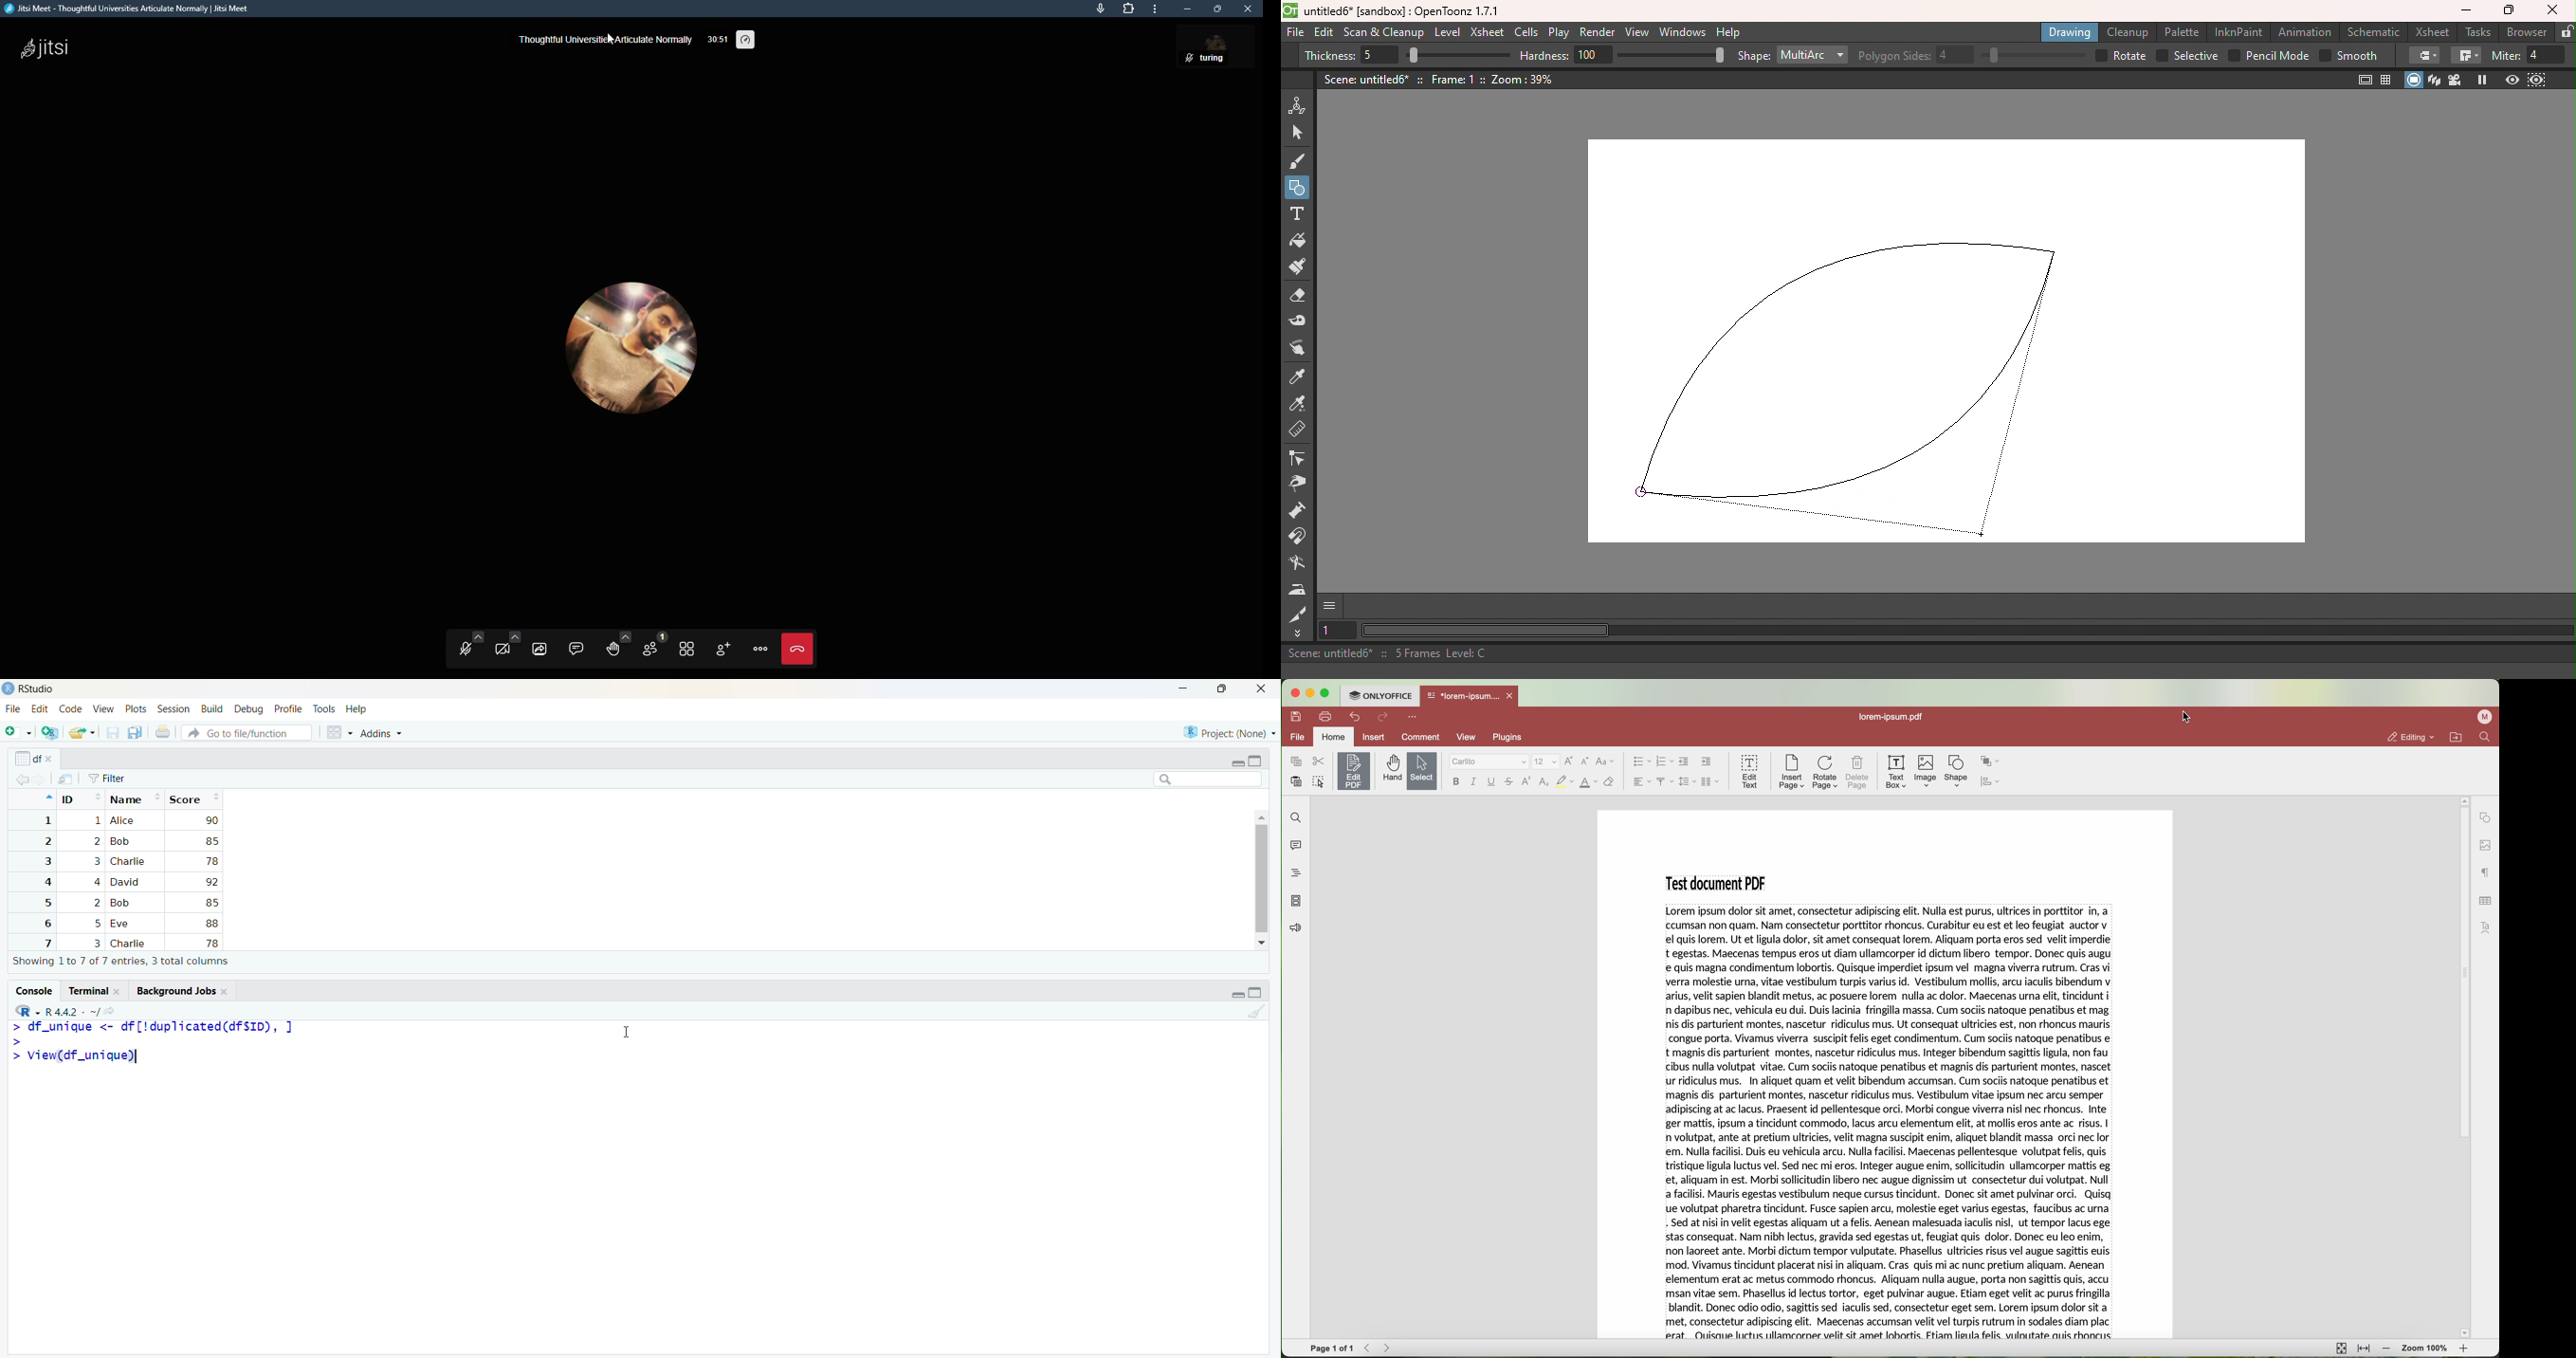 The width and height of the screenshot is (2576, 1372). I want to click on Name, so click(136, 798).